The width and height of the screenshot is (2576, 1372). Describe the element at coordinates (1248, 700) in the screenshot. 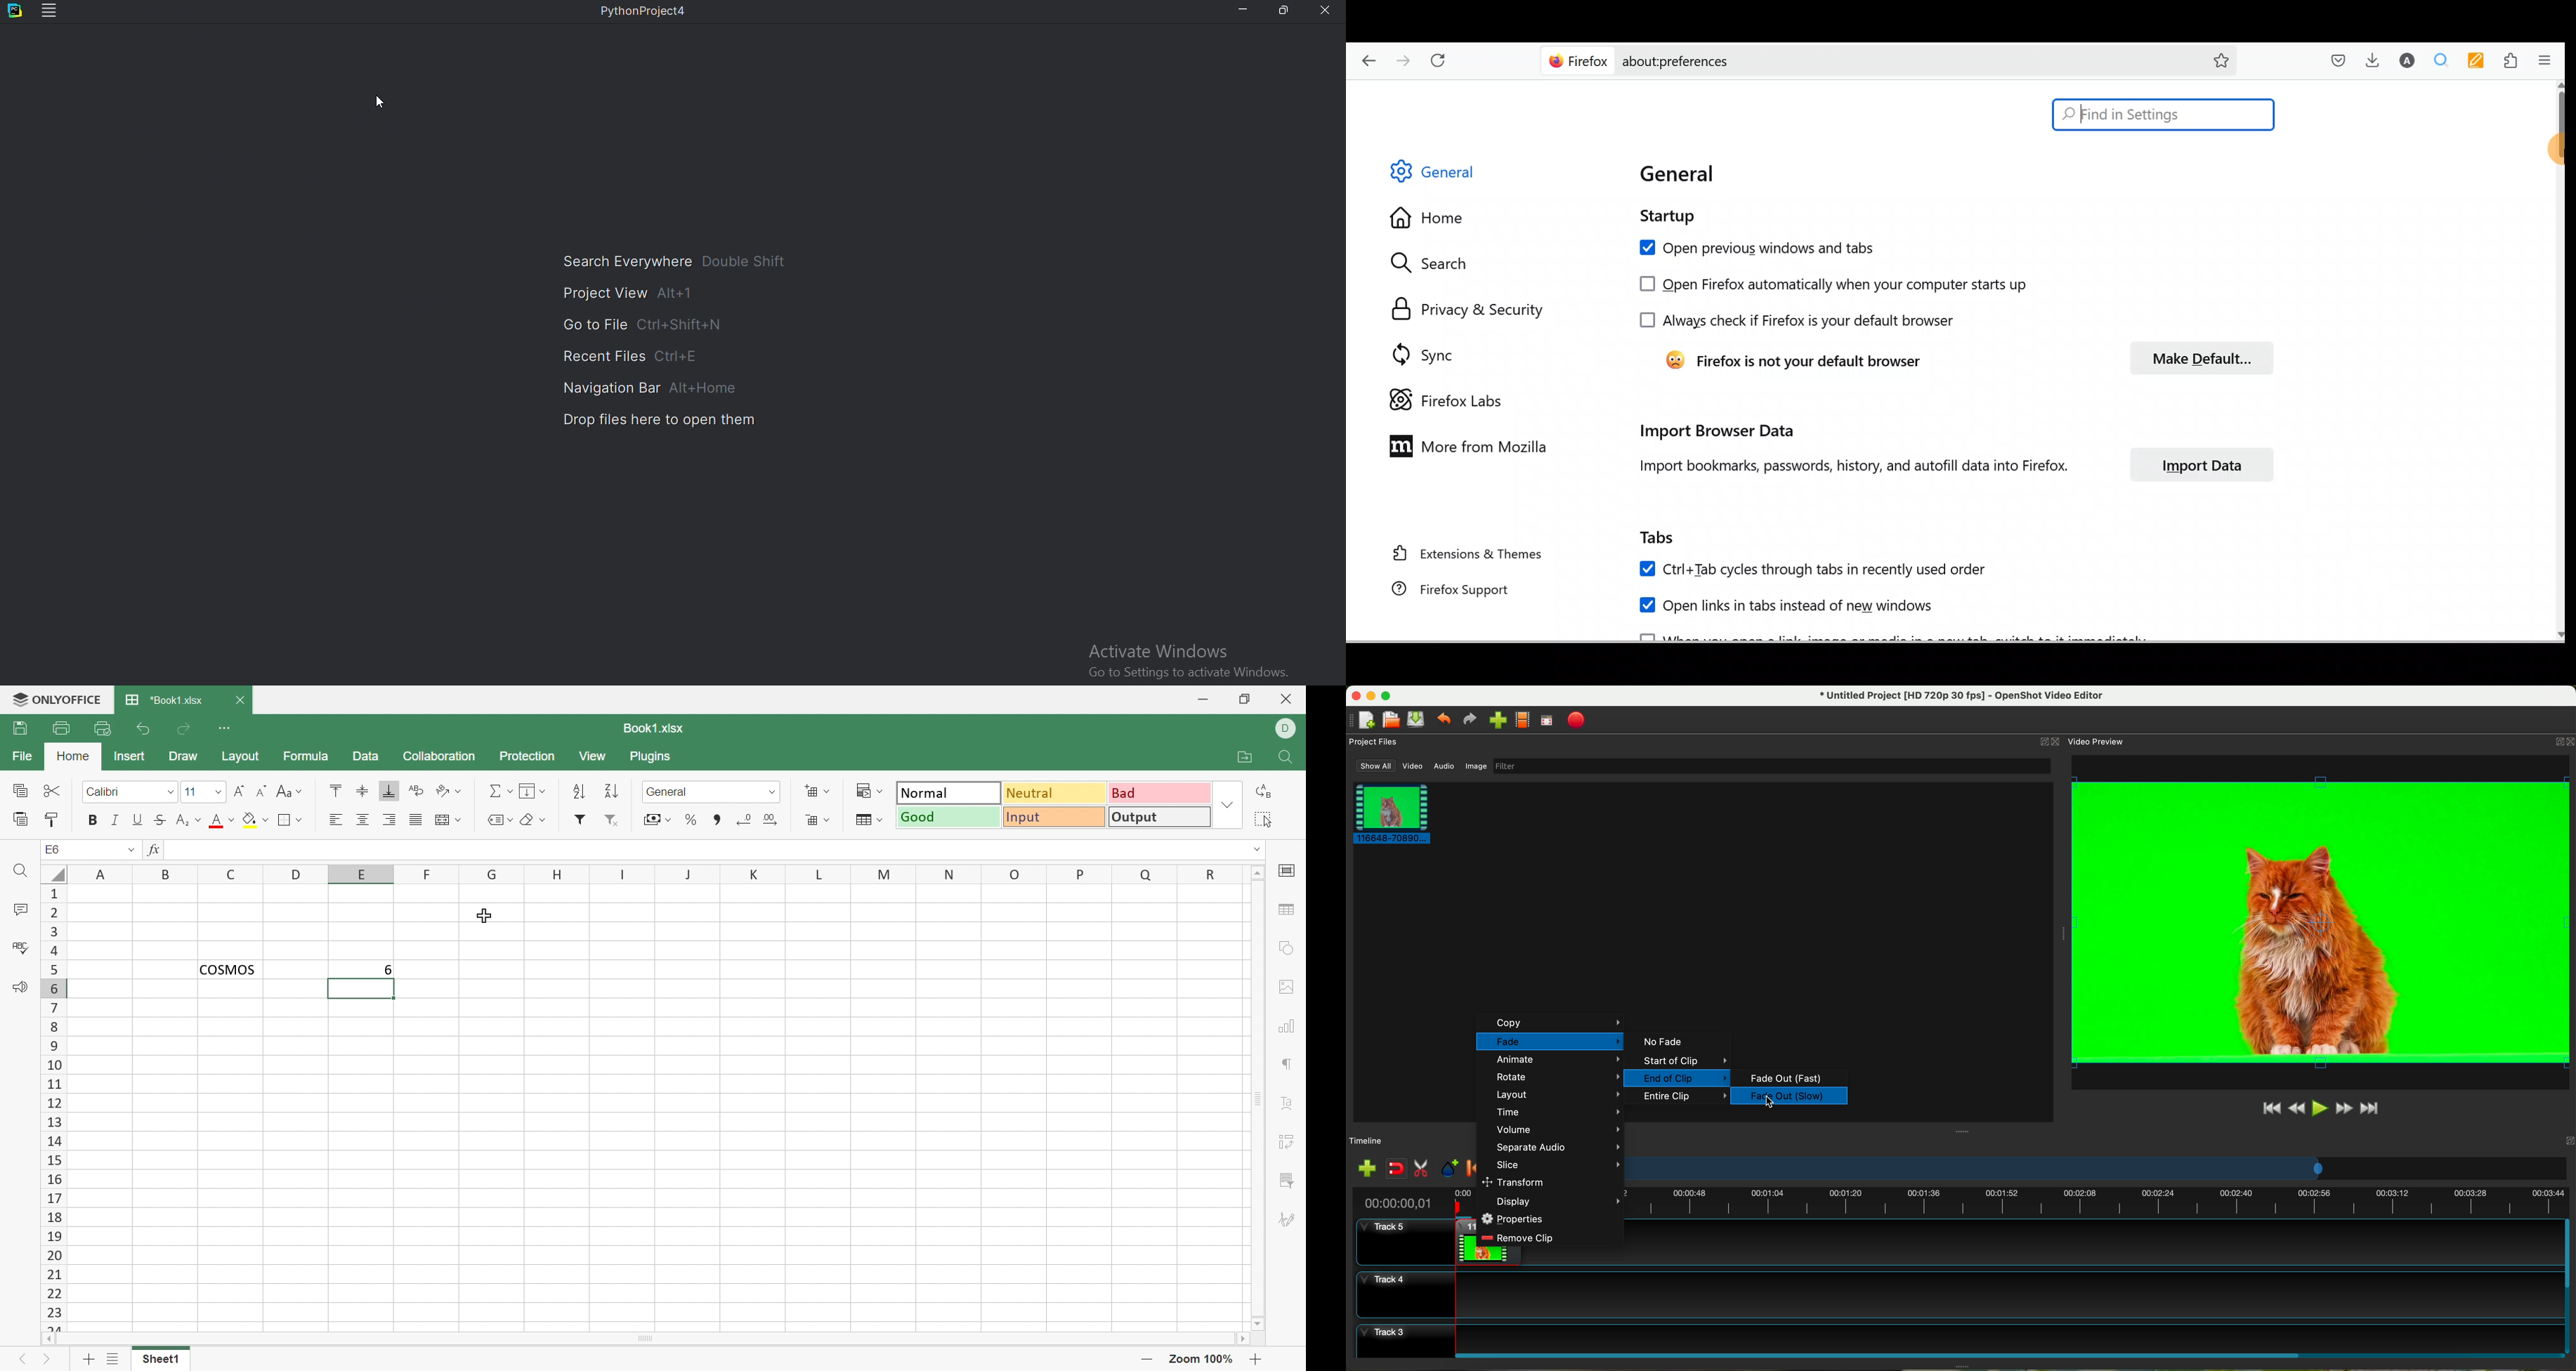

I see `Restore down` at that location.